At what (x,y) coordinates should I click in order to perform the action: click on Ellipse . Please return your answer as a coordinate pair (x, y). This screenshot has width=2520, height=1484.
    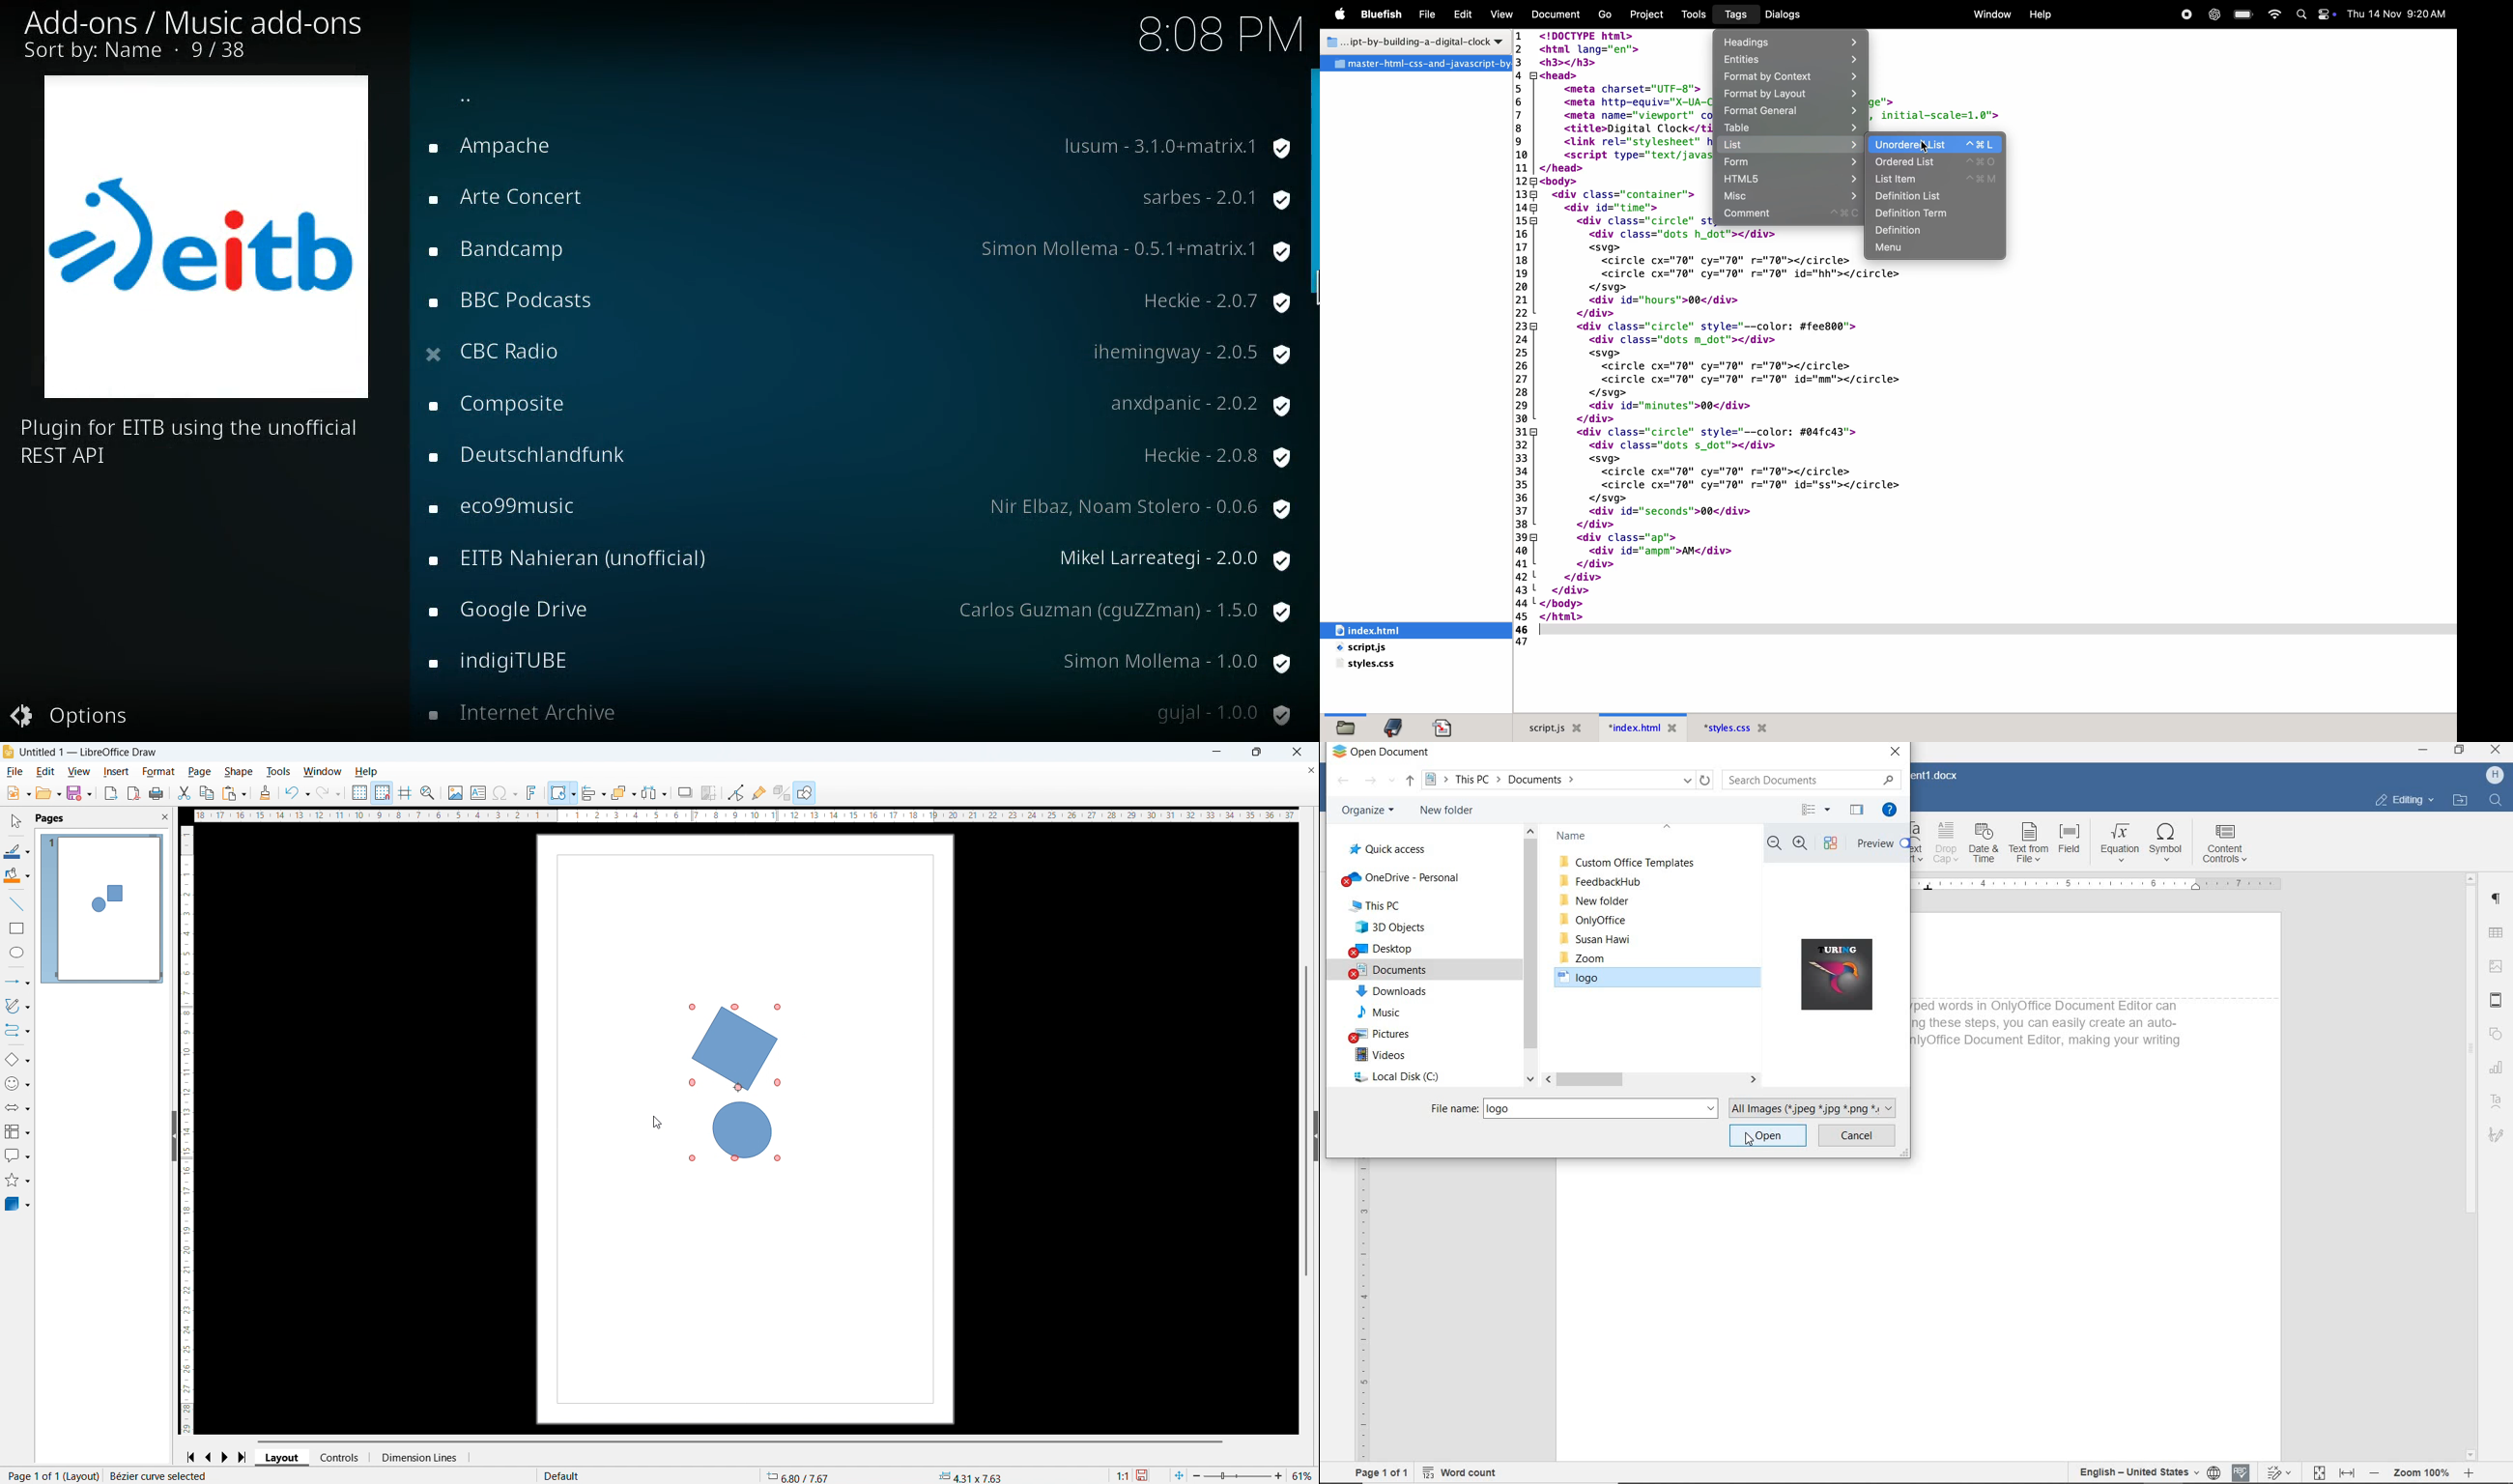
    Looking at the image, I should click on (18, 952).